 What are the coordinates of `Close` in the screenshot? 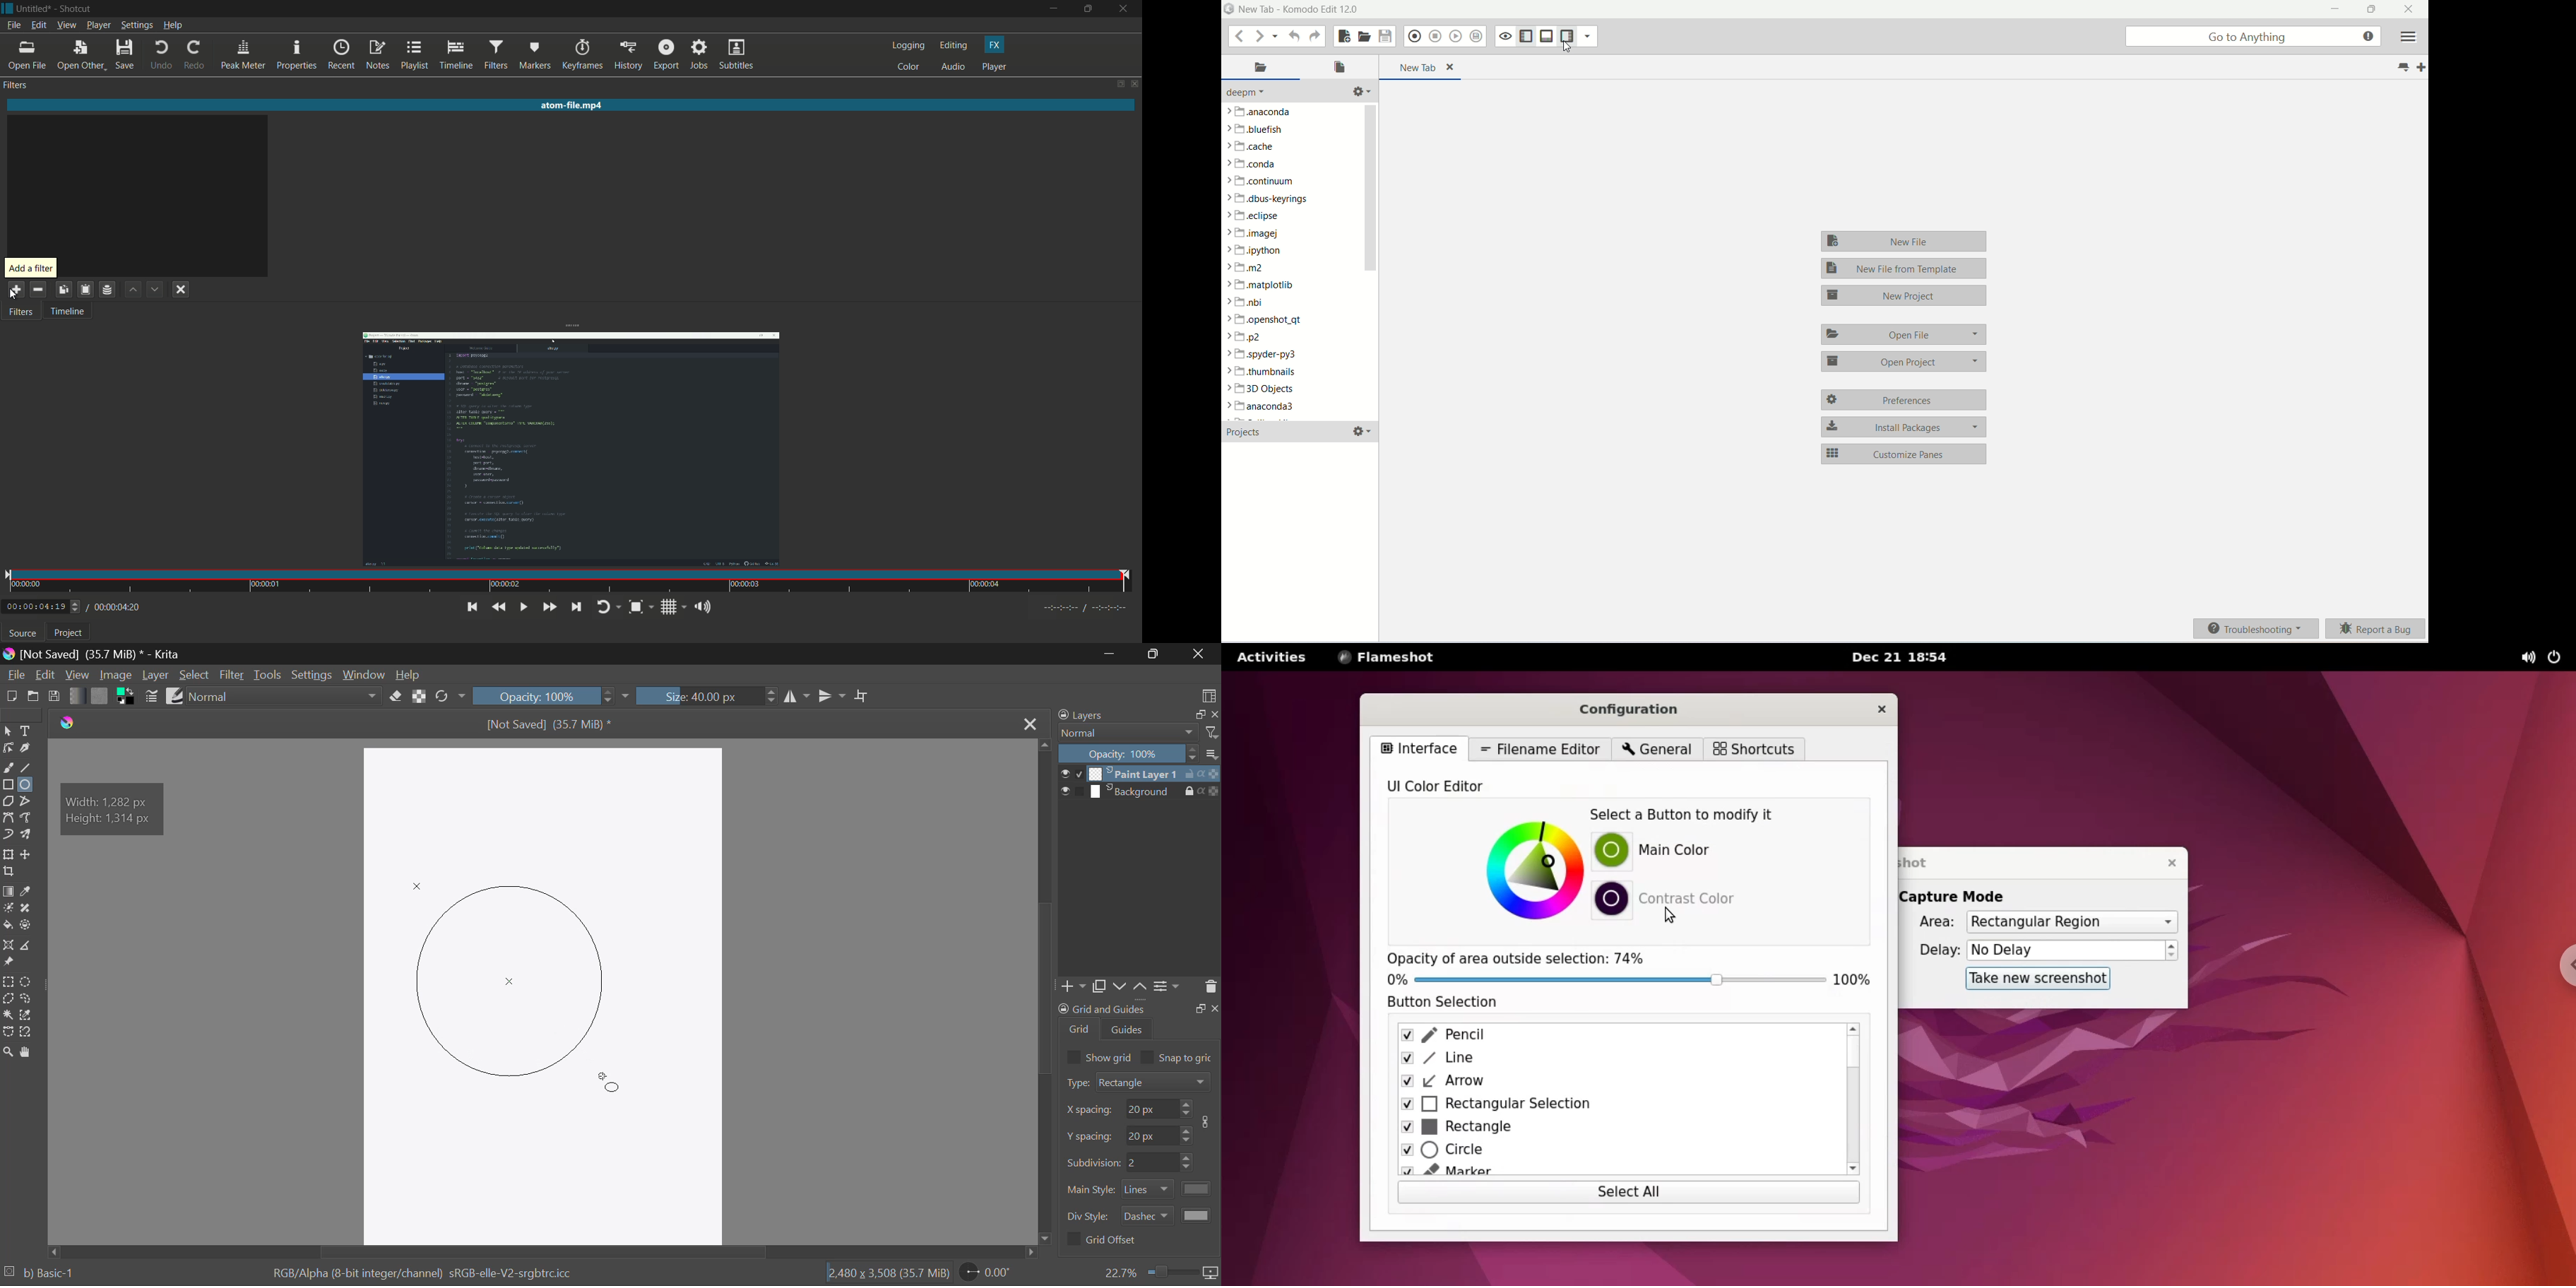 It's located at (1200, 654).